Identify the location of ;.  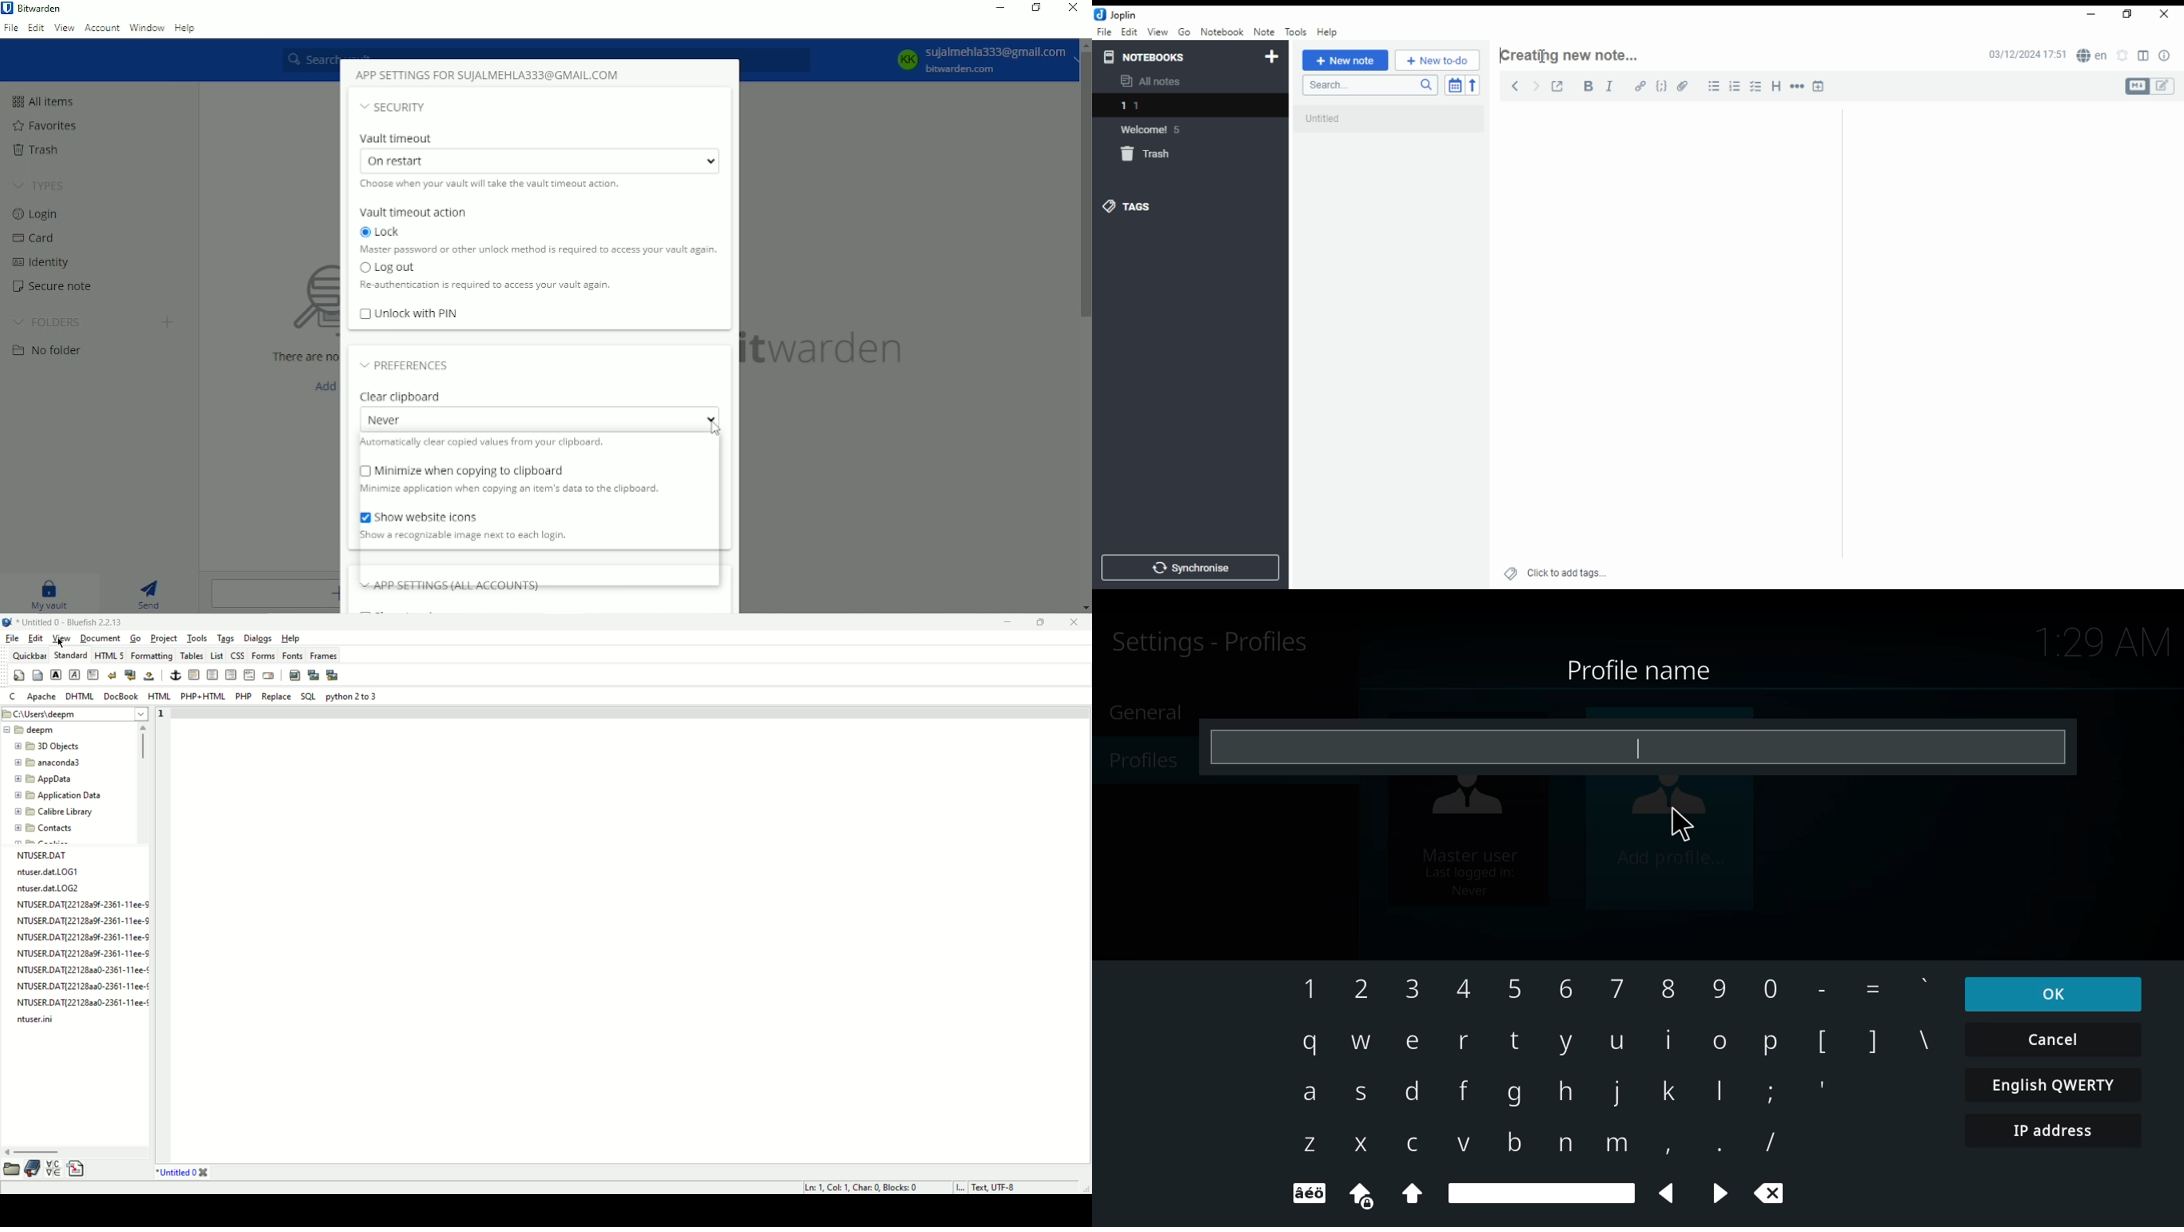
(1778, 1102).